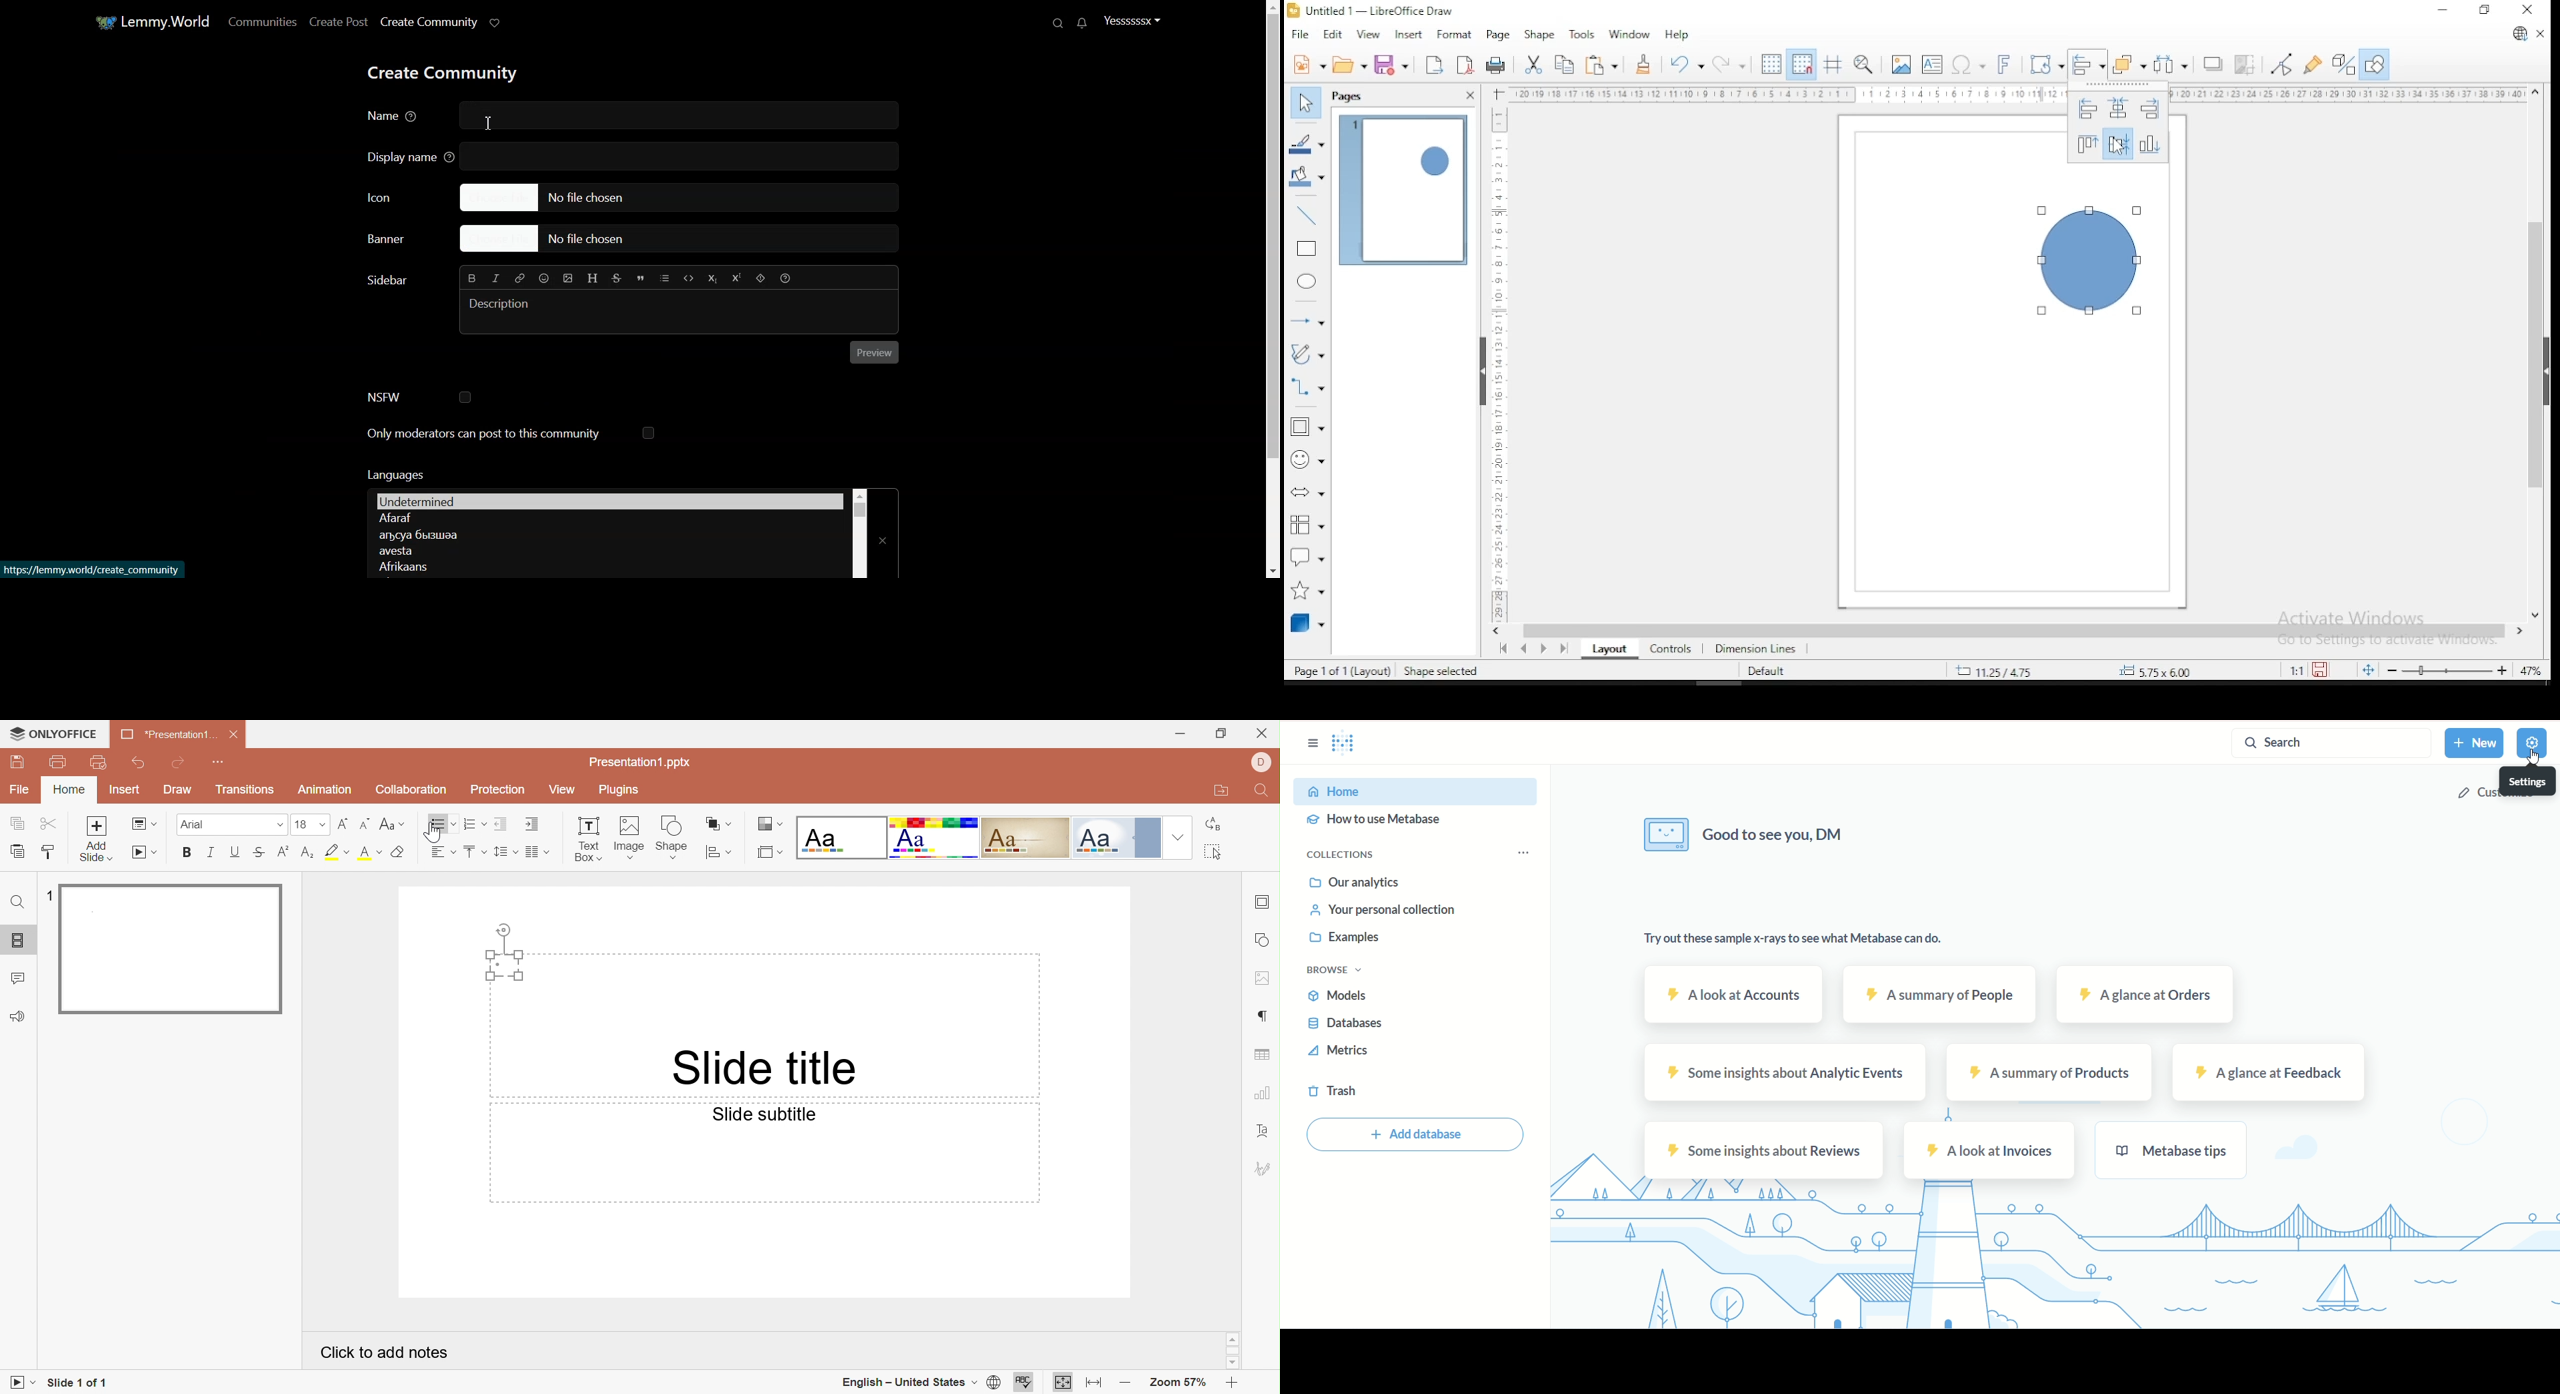 This screenshot has height=1400, width=2576. I want to click on Scroll Down, so click(1236, 1363).